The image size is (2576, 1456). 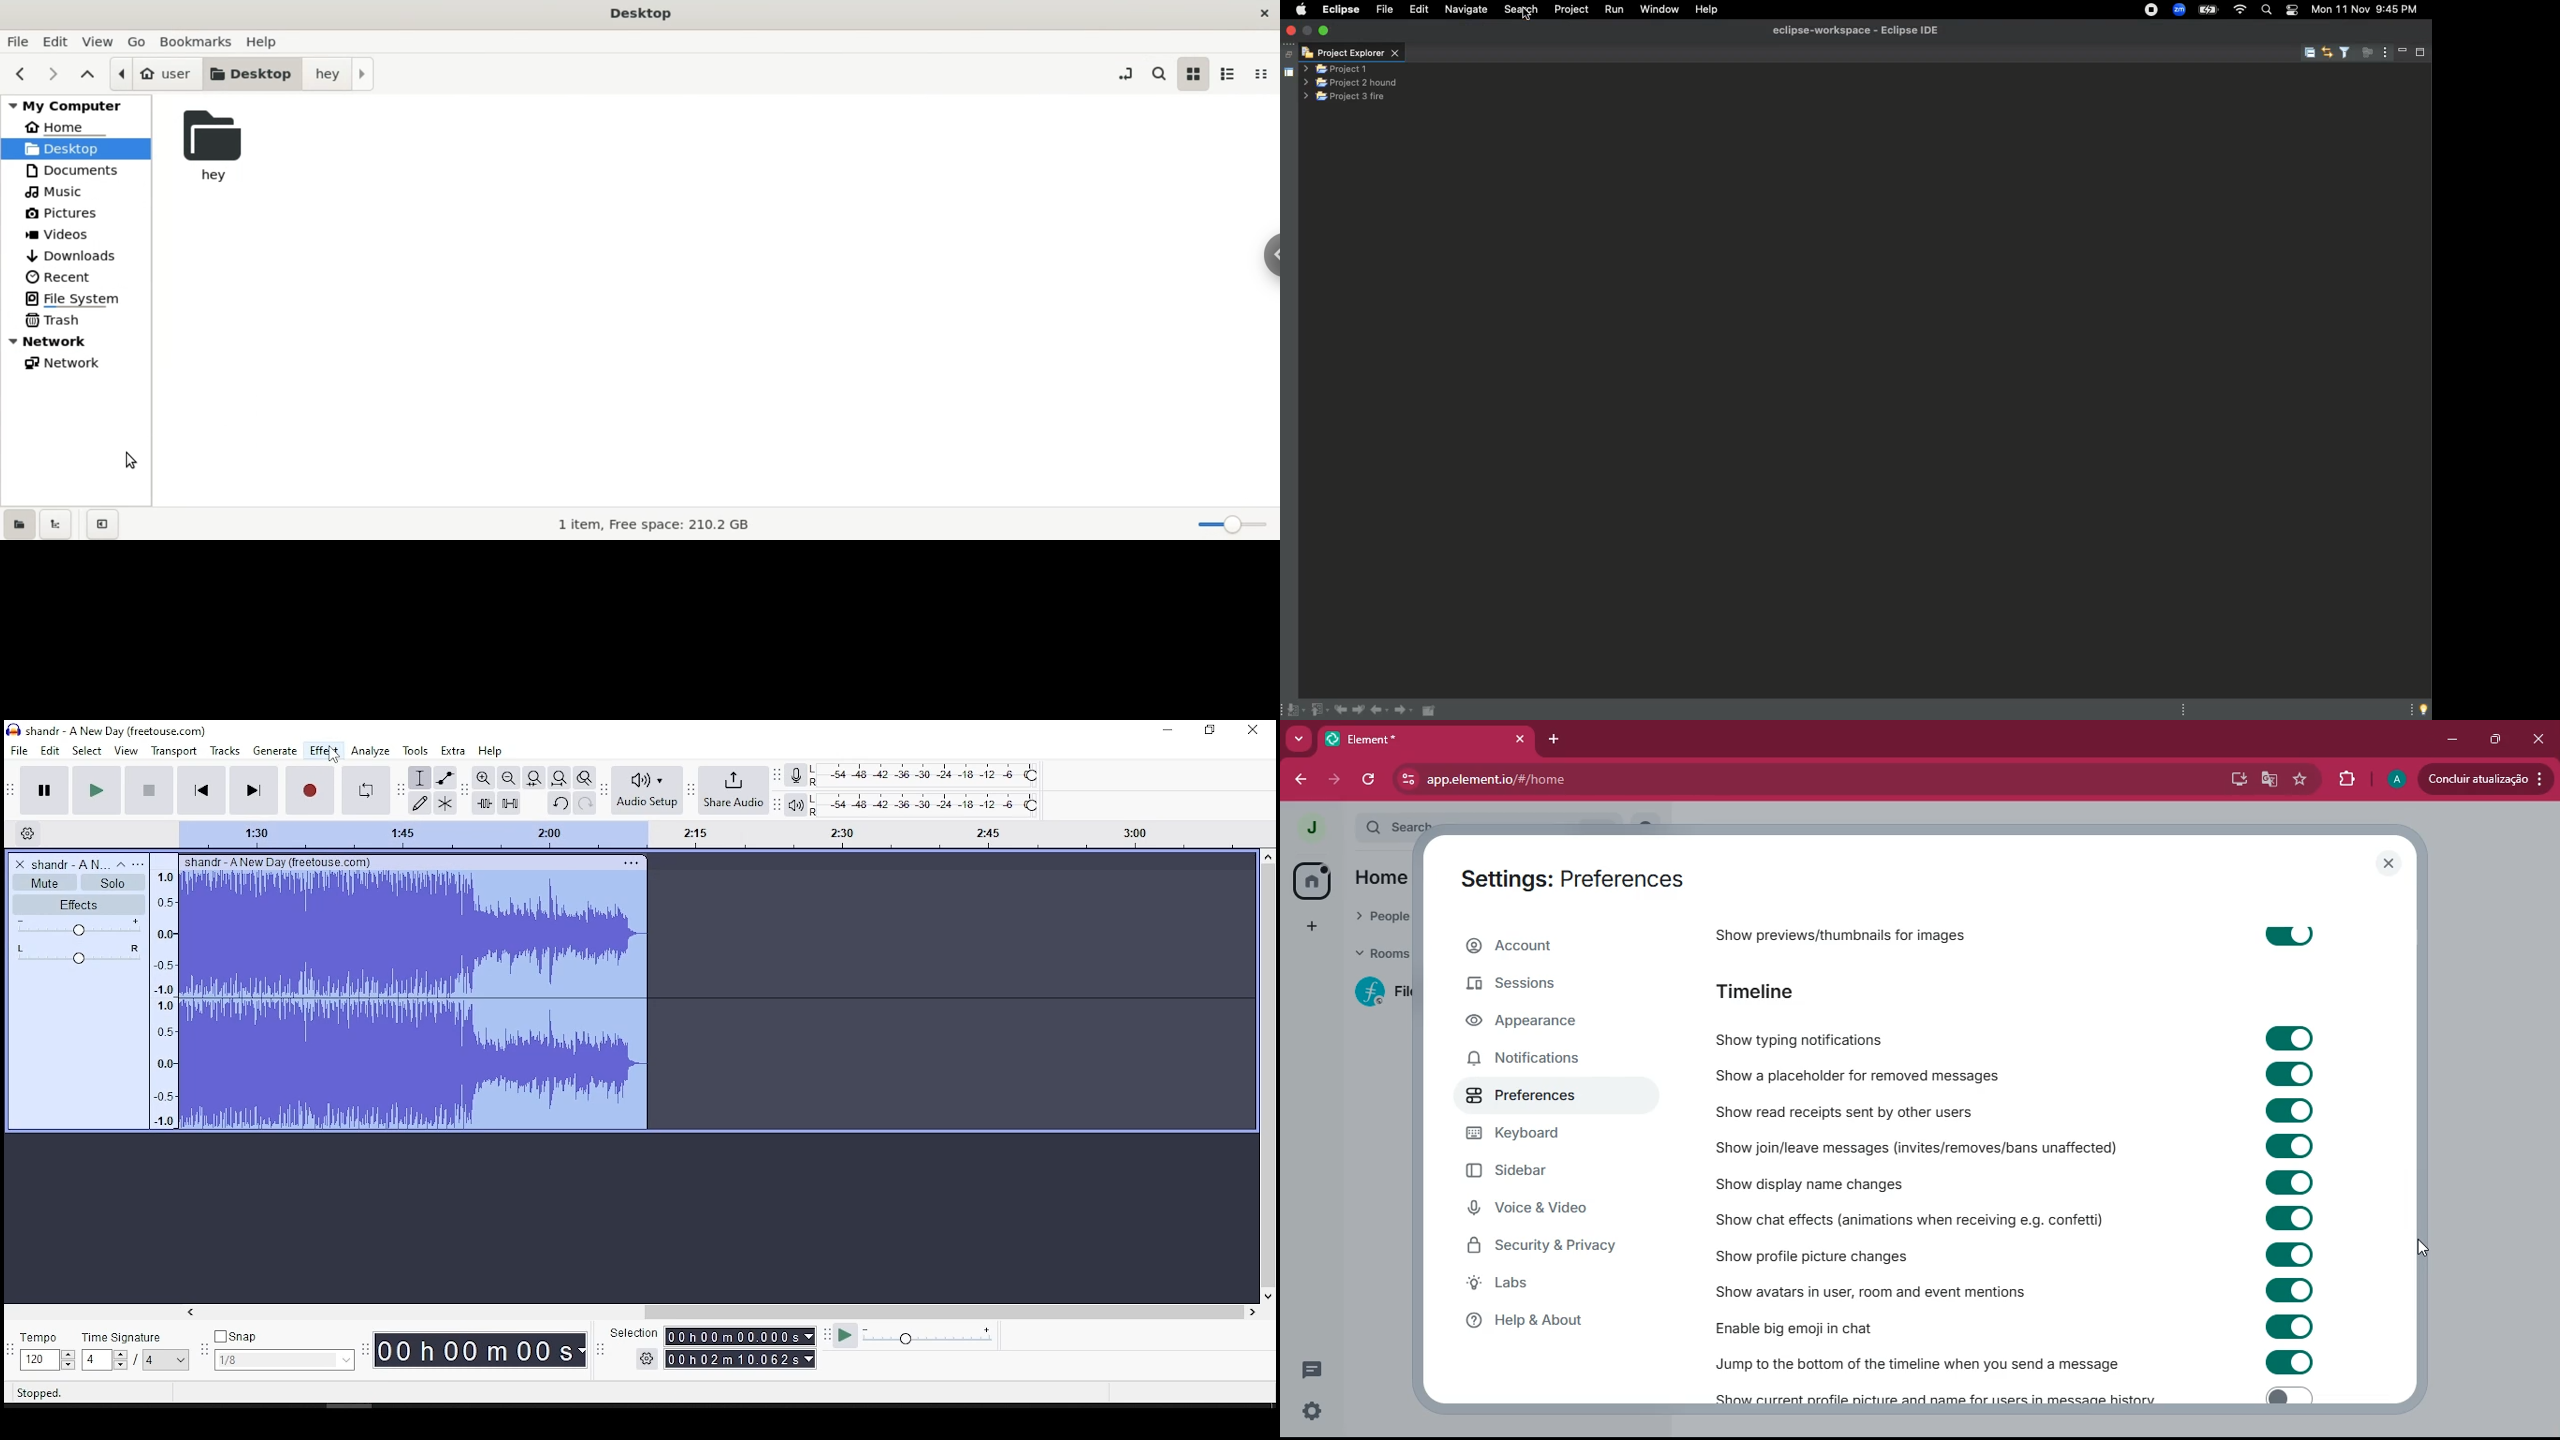 I want to click on close, so click(x=1515, y=739).